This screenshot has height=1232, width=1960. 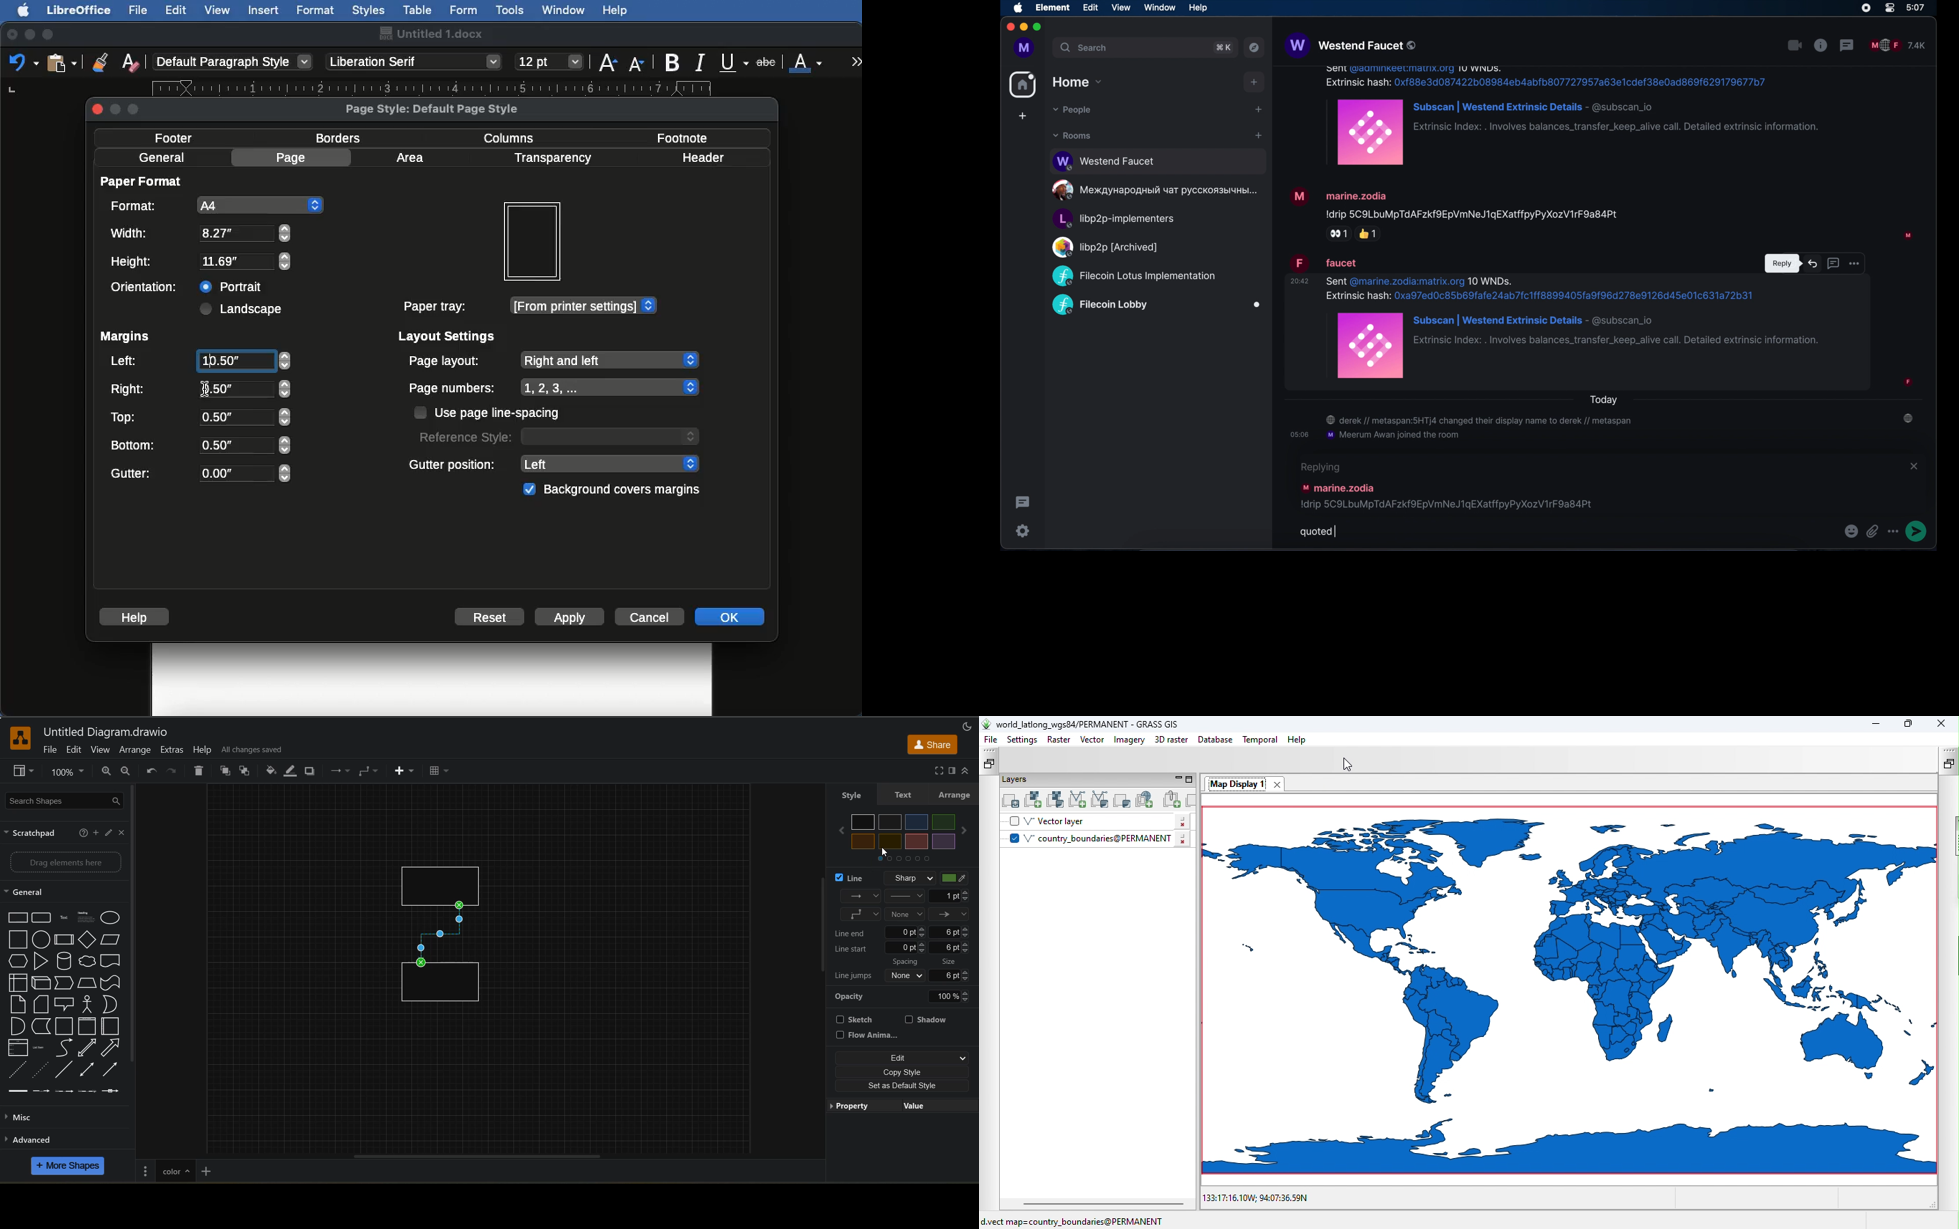 What do you see at coordinates (1023, 116) in the screenshot?
I see `create  space` at bounding box center [1023, 116].